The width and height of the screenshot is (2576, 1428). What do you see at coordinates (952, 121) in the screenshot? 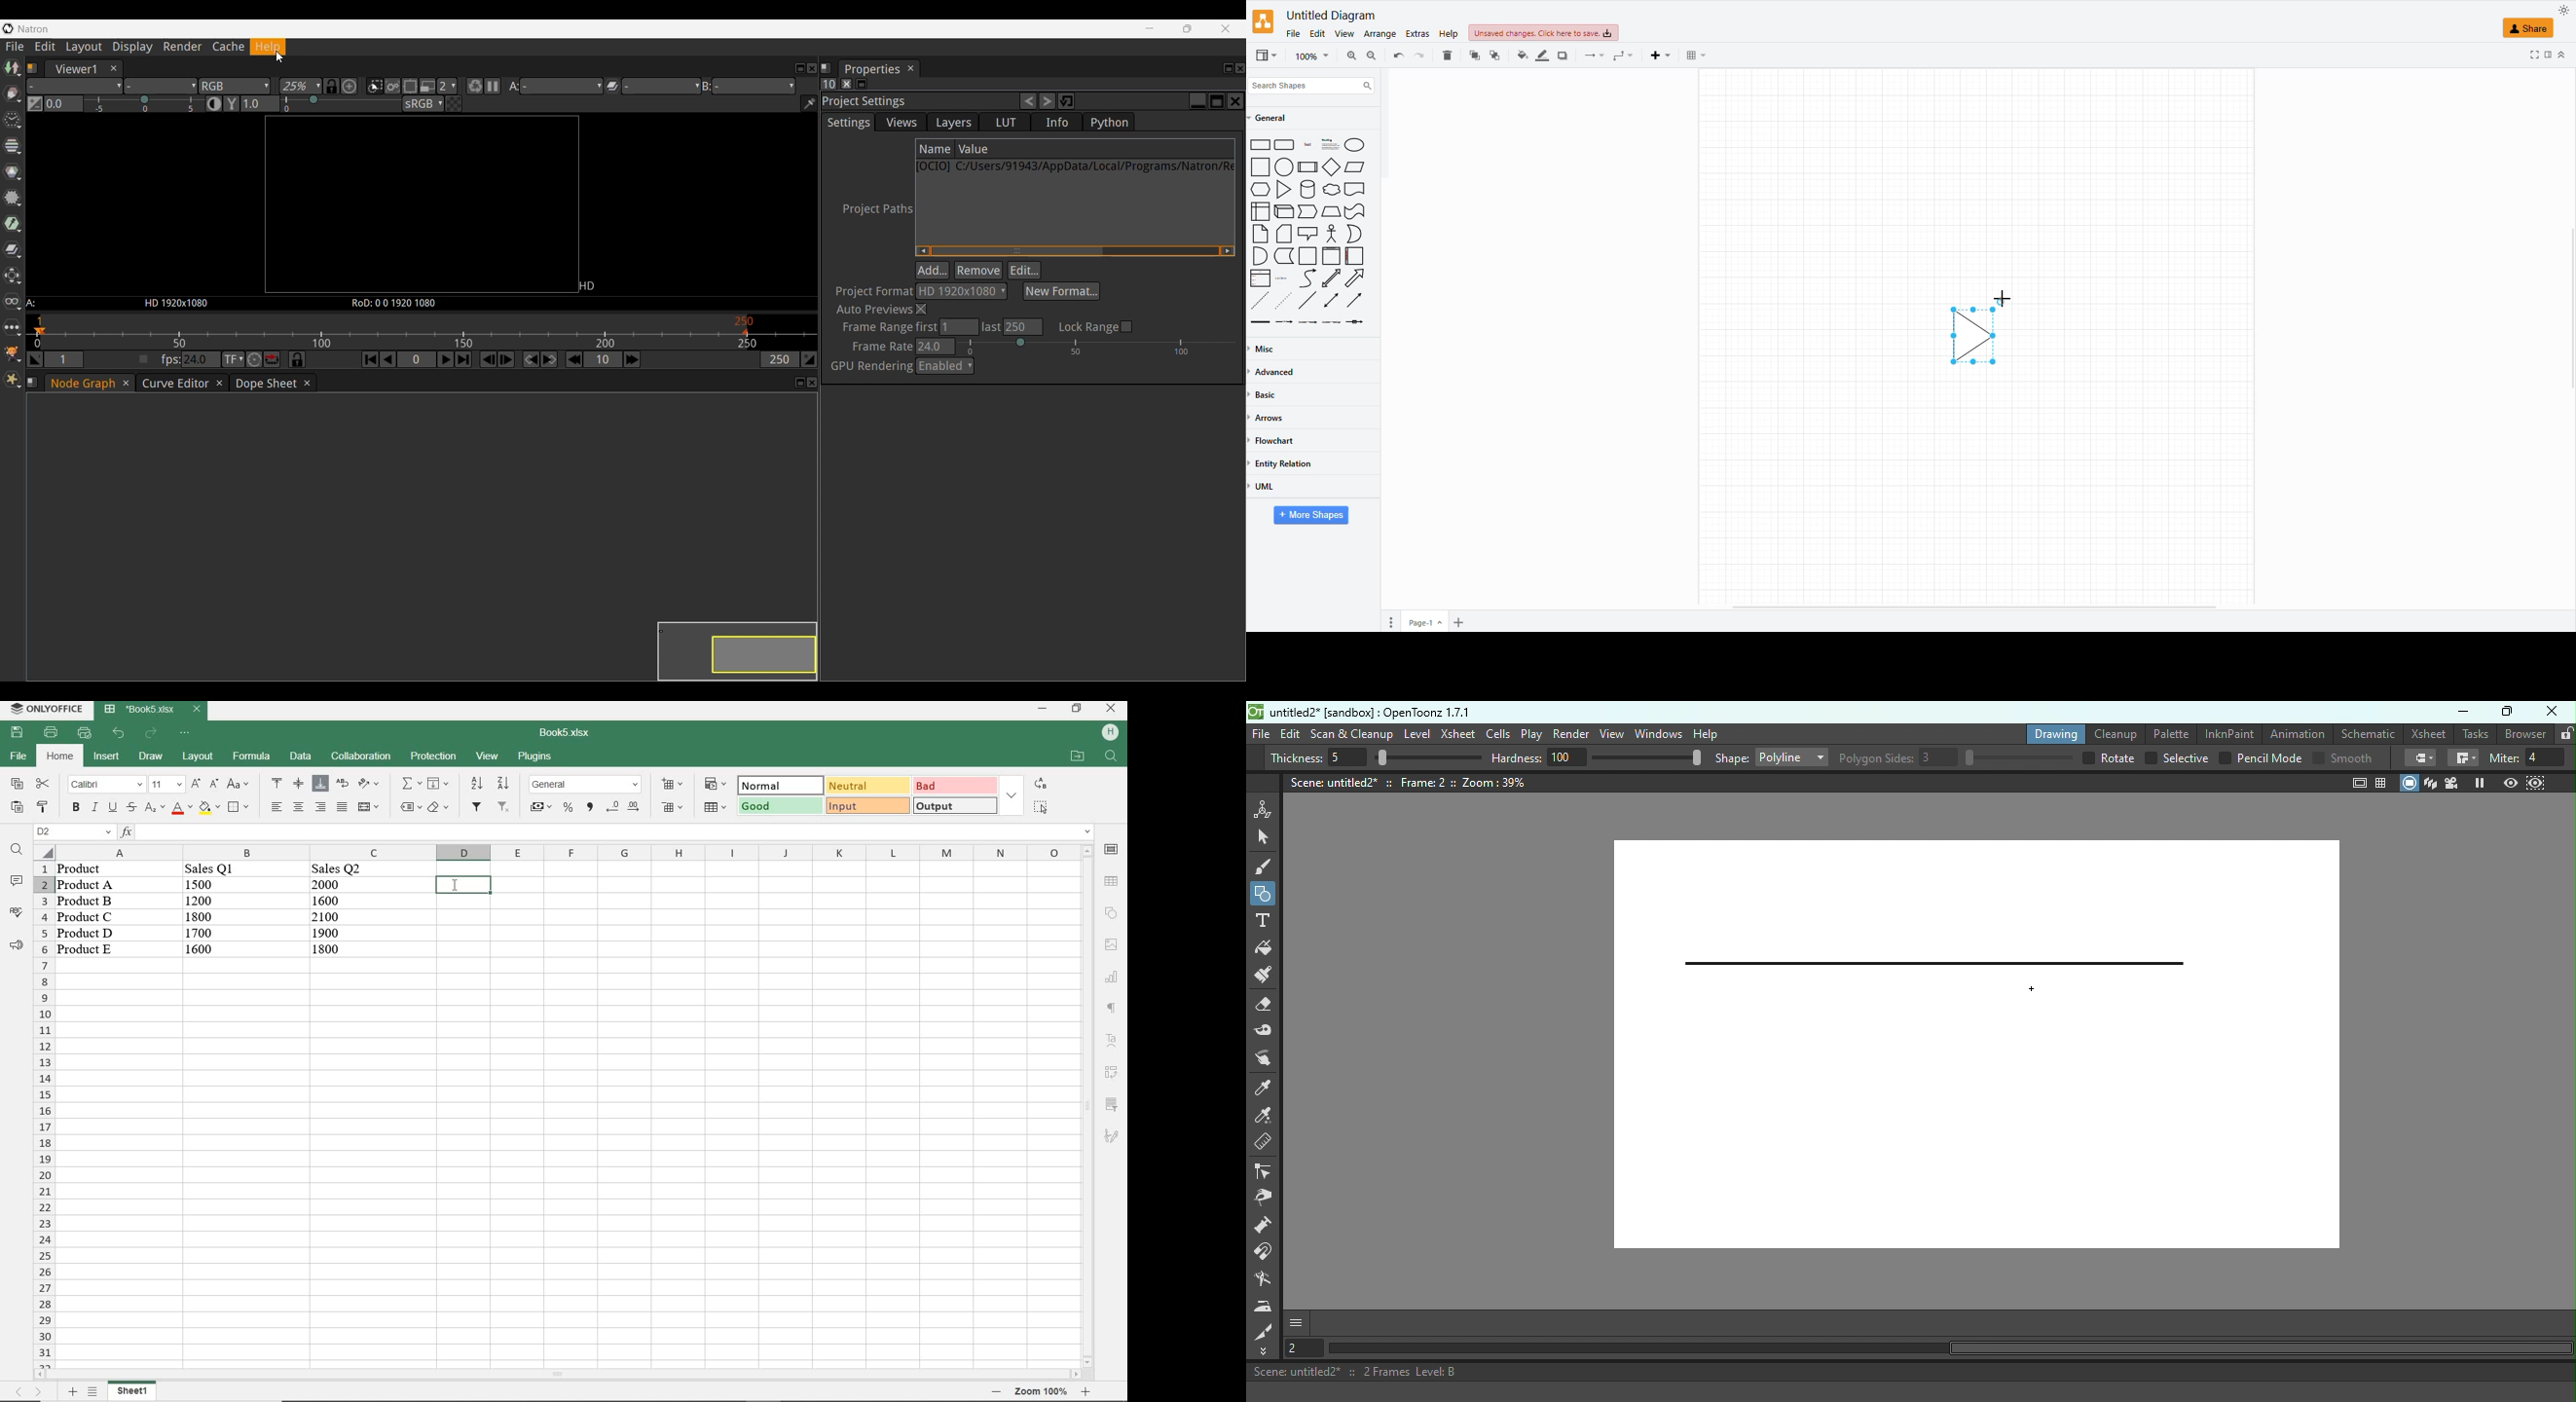
I see `Layers settings` at bounding box center [952, 121].